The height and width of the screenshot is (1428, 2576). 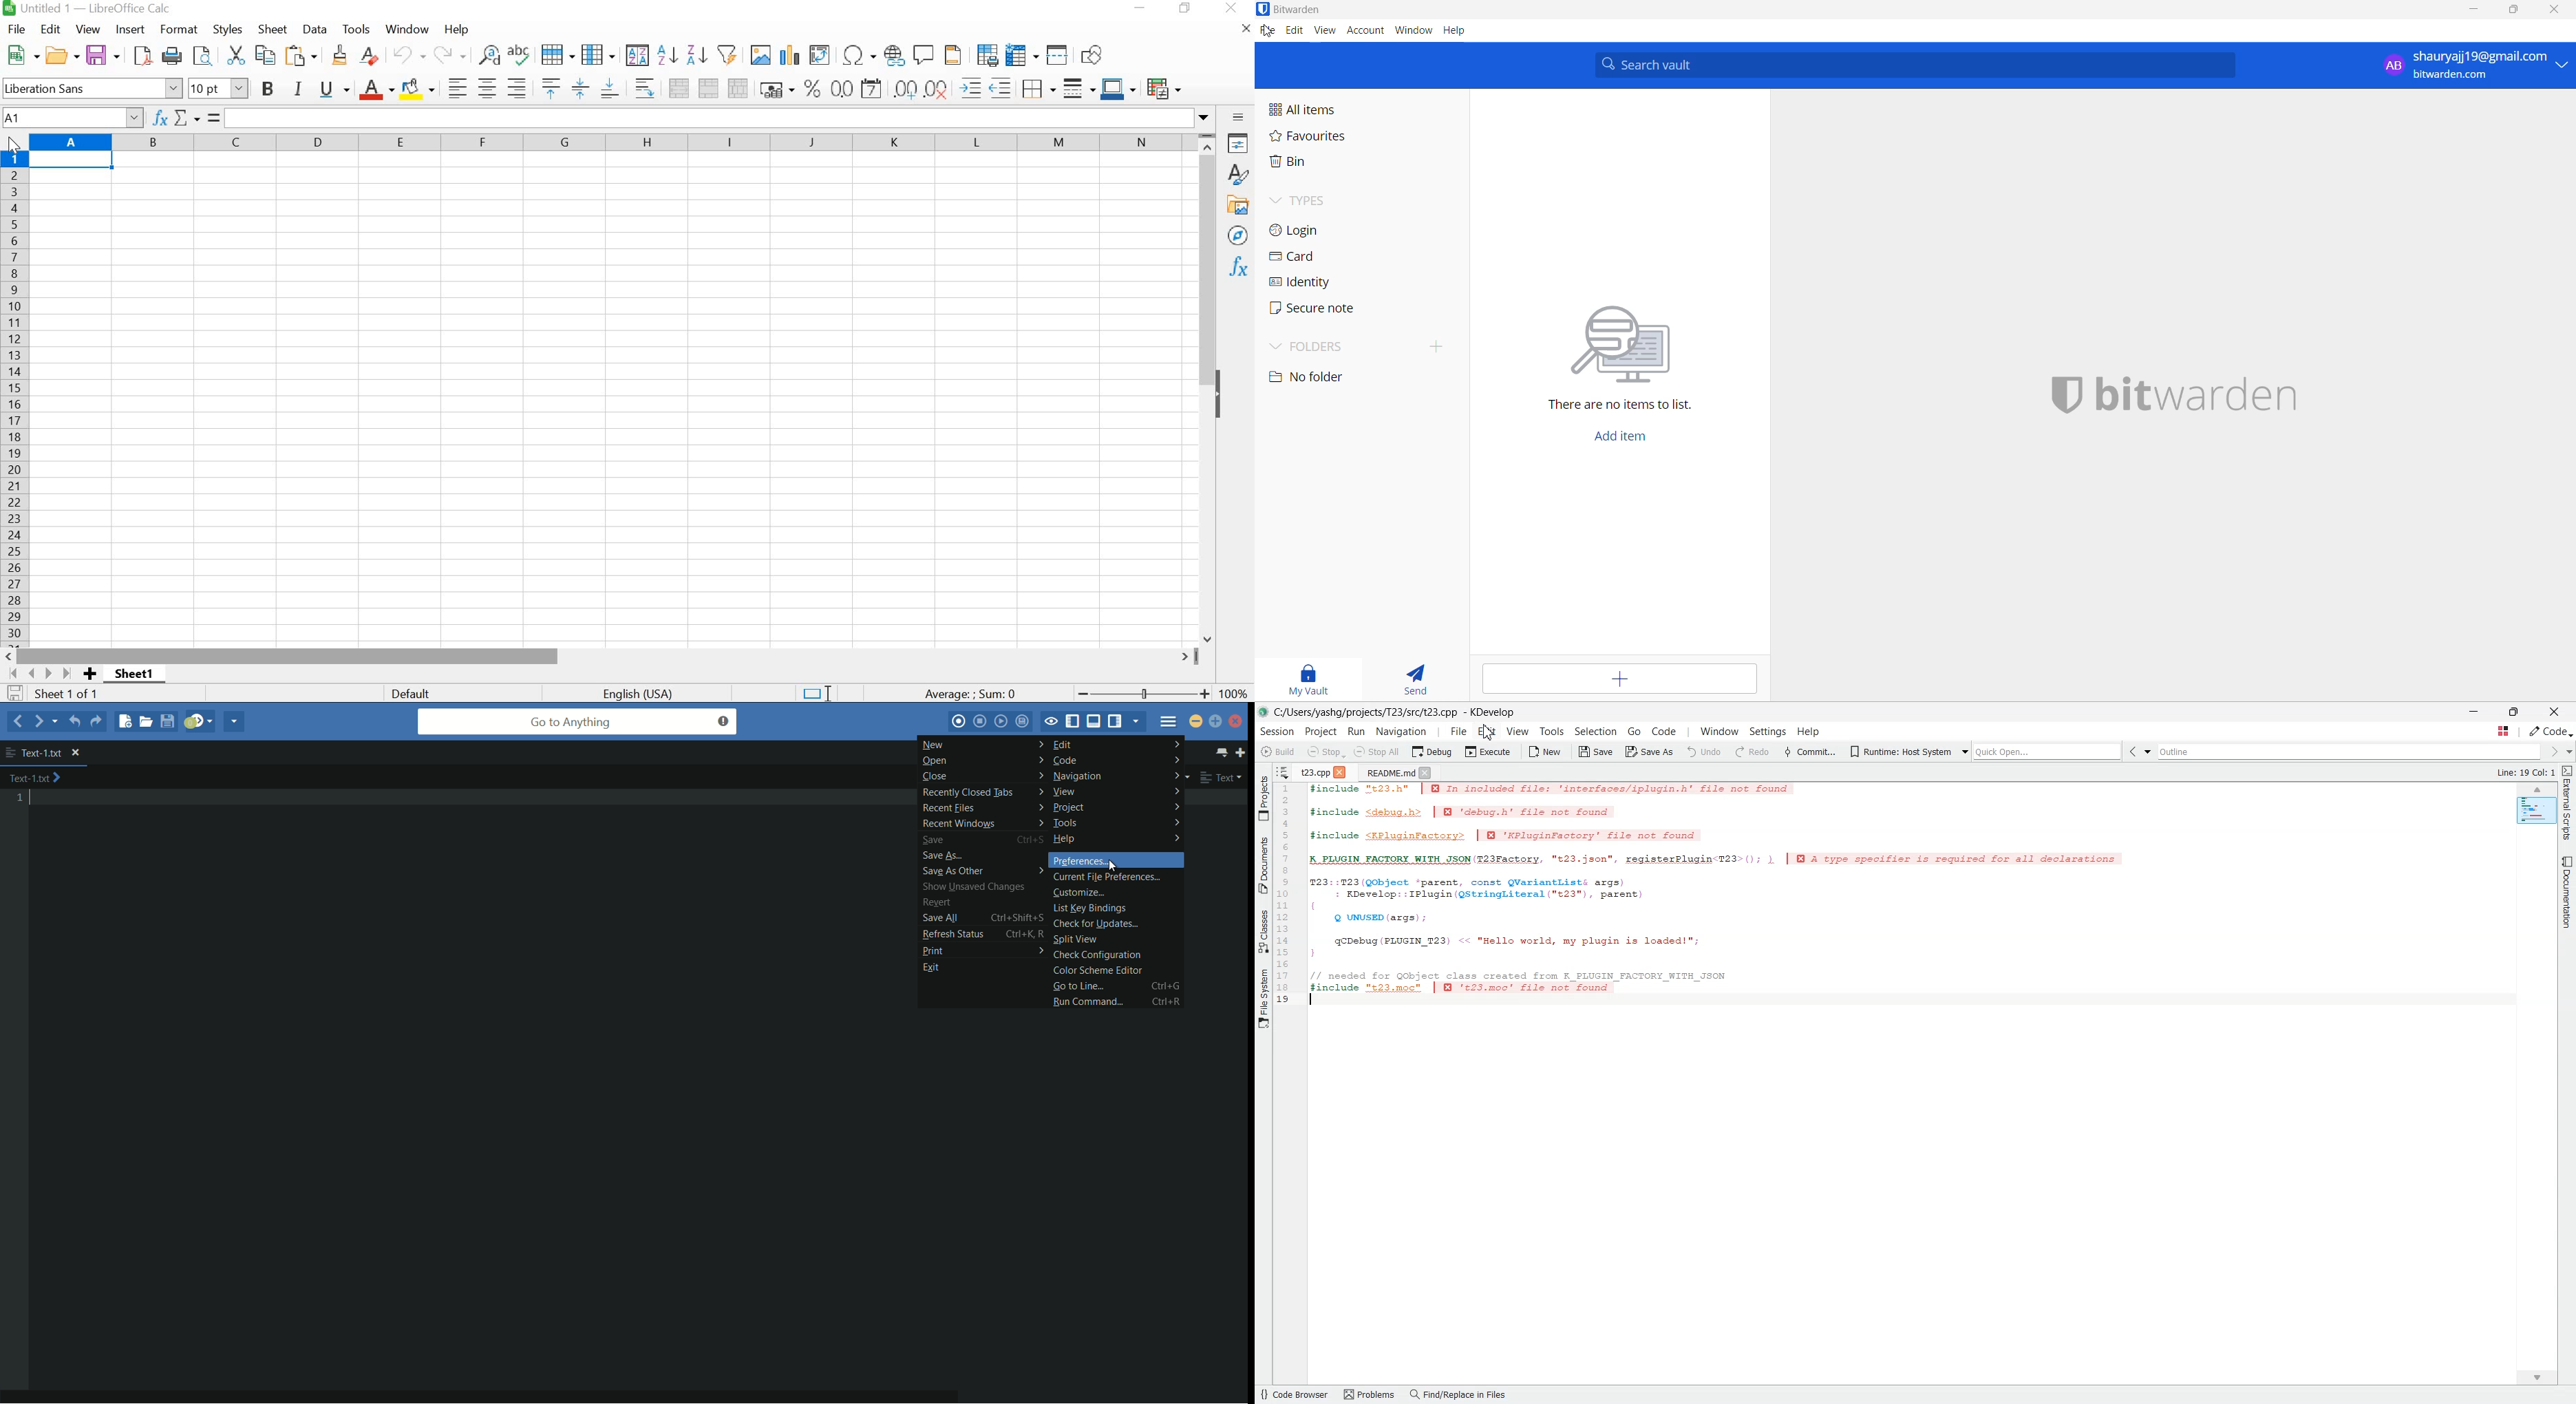 I want to click on Format as Currency, so click(x=775, y=89).